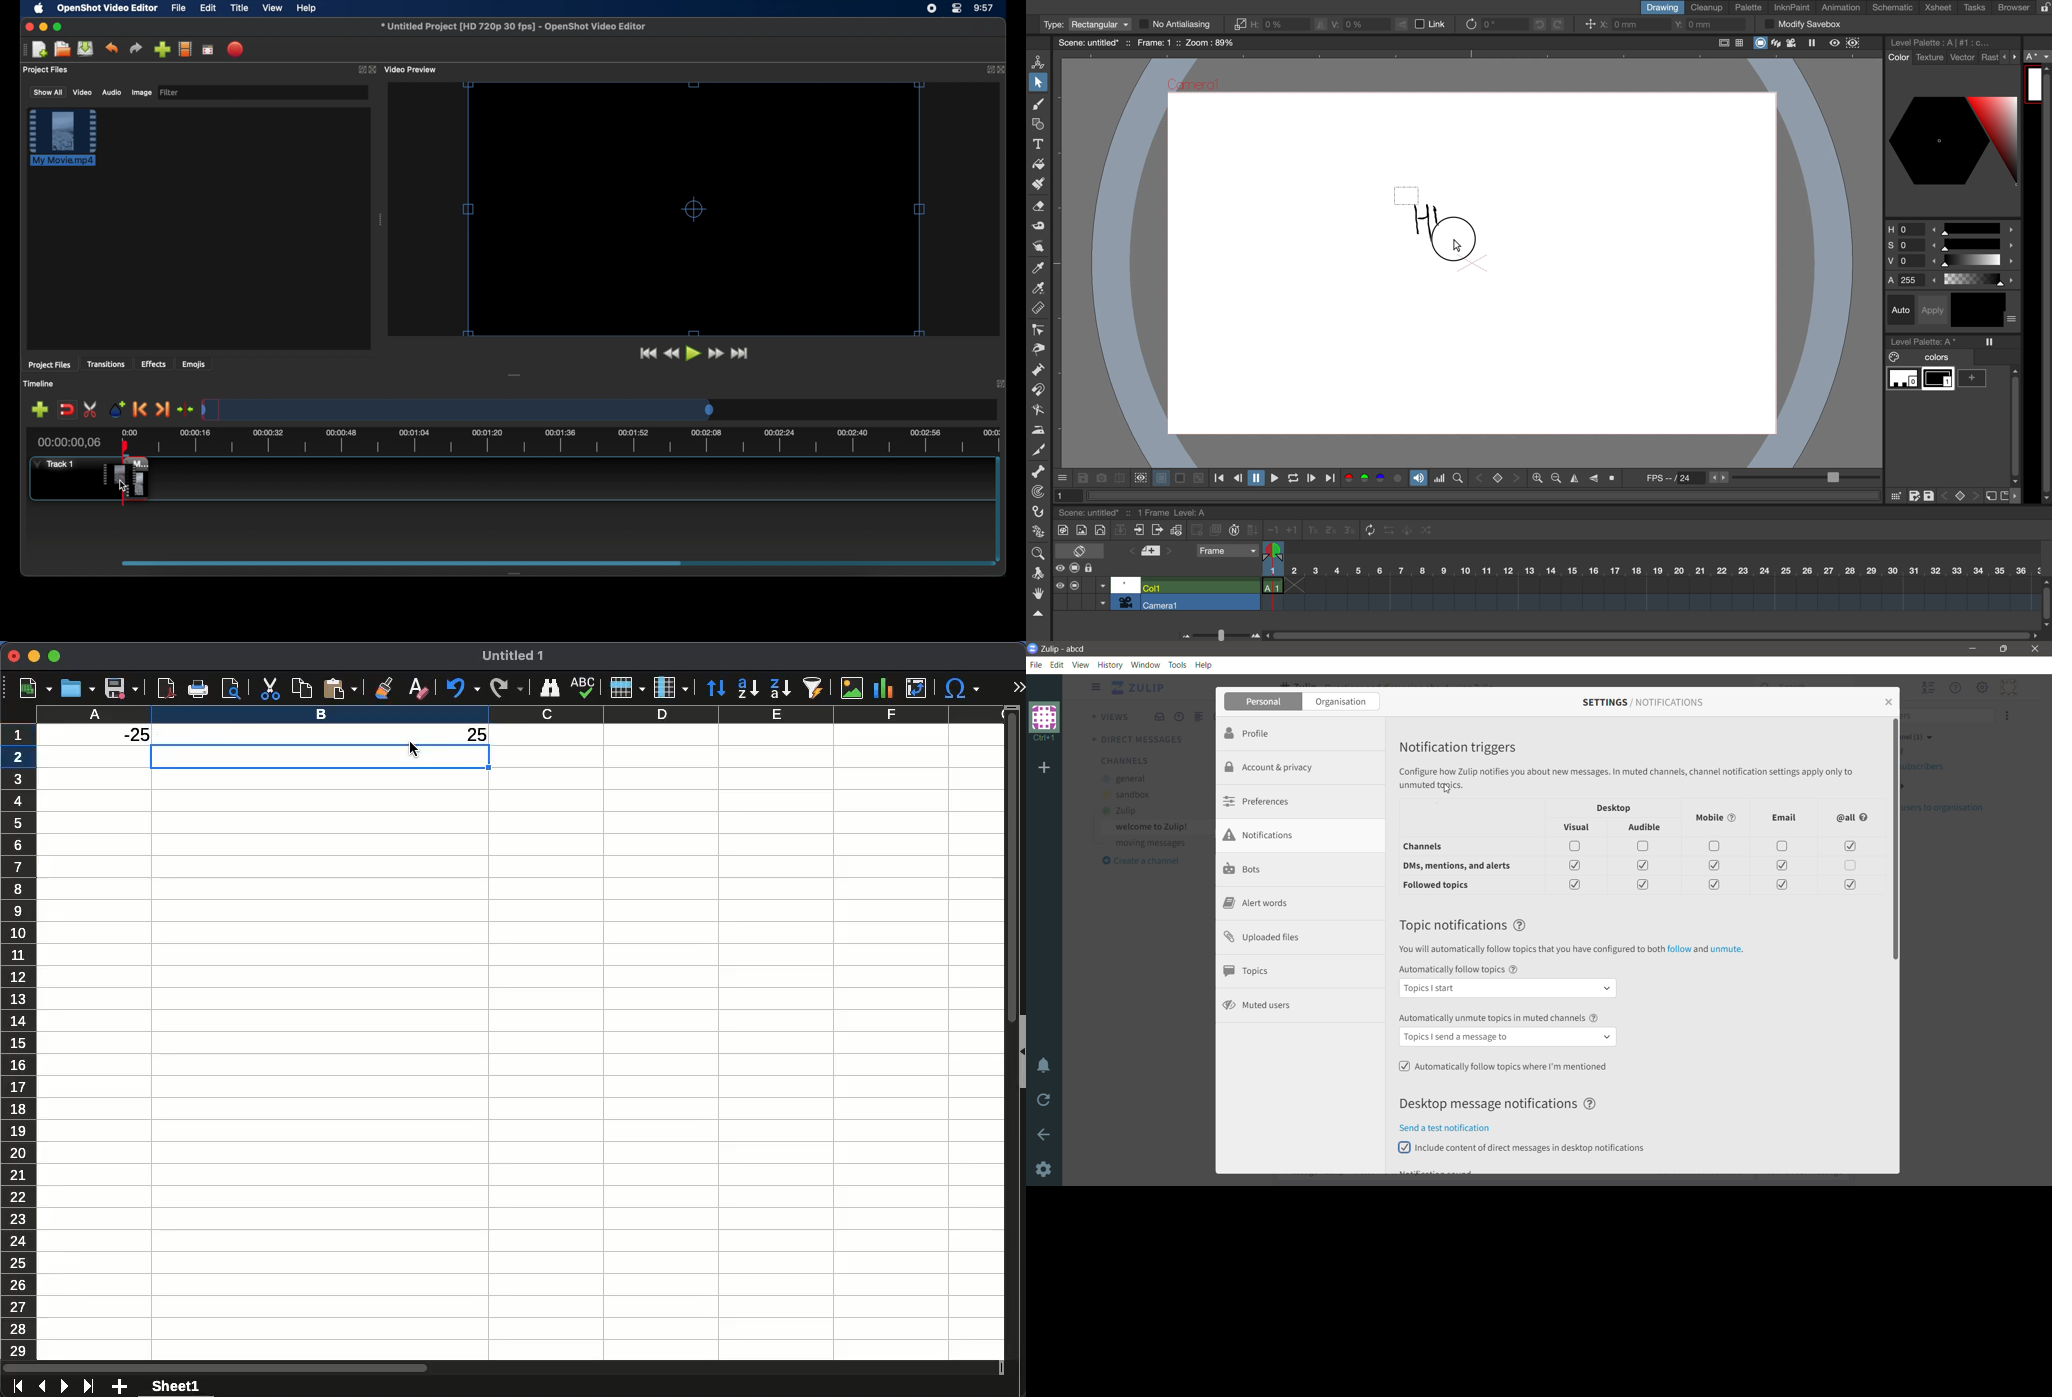 Image resolution: width=2072 pixels, height=1400 pixels. Describe the element at coordinates (339, 687) in the screenshot. I see `paste` at that location.